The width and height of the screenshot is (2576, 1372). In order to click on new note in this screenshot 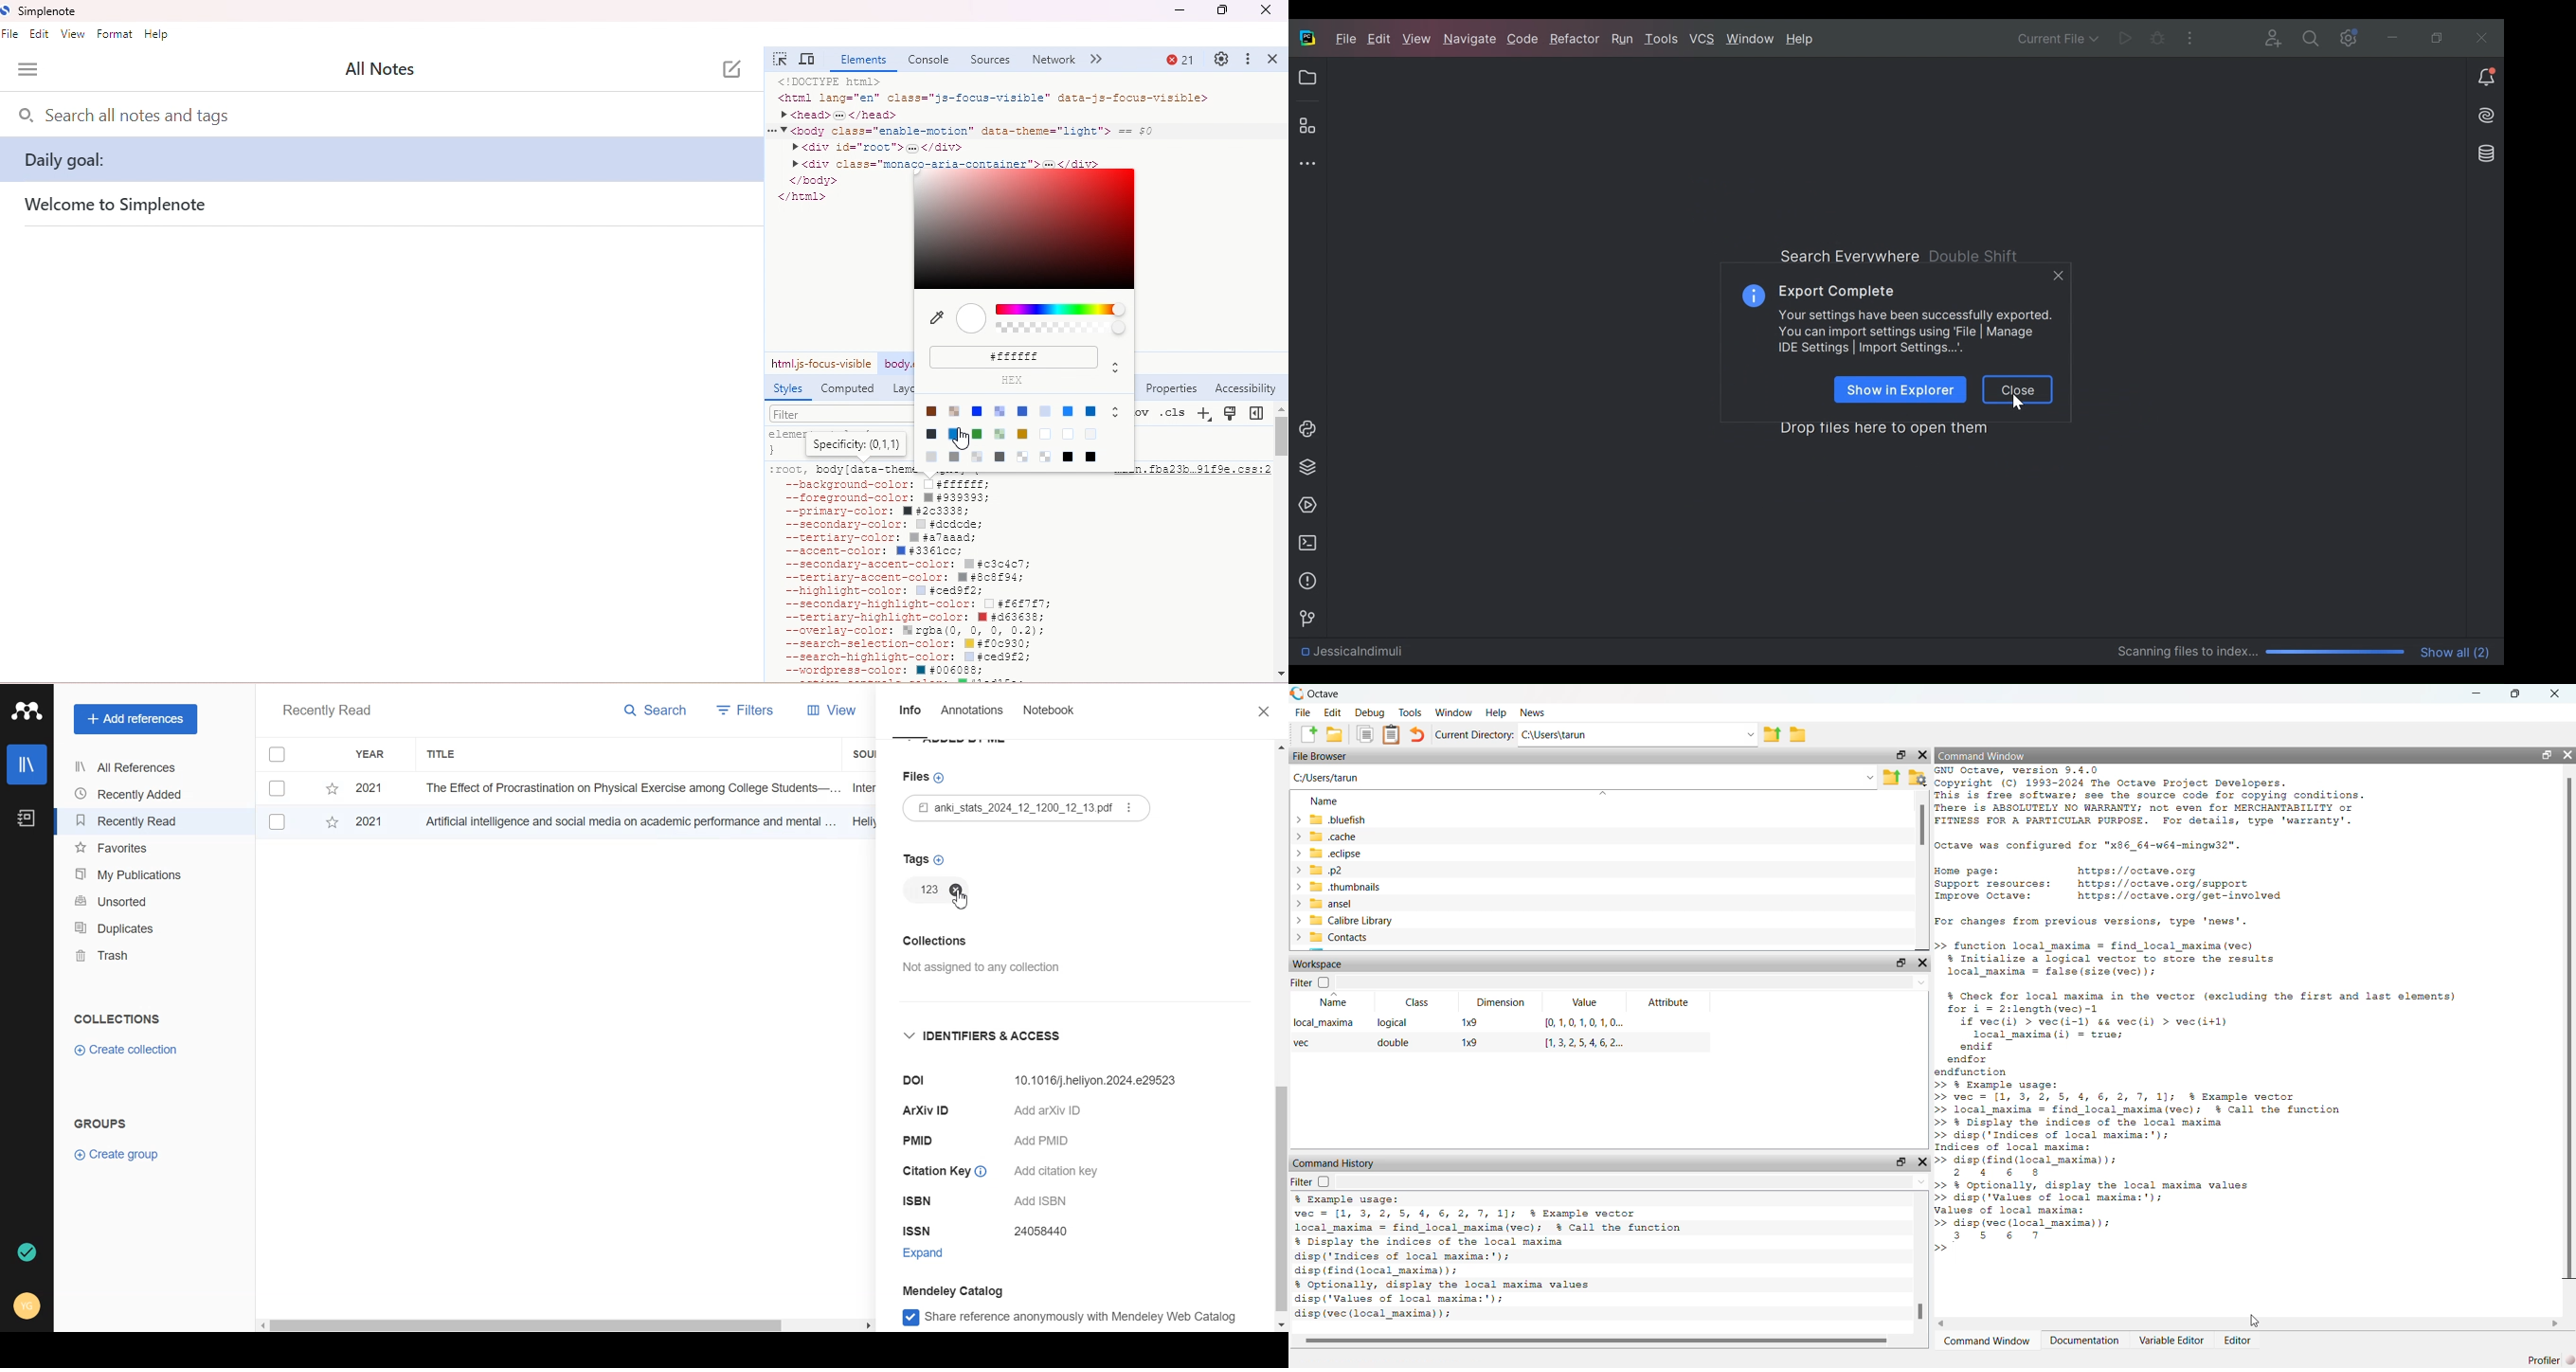, I will do `click(729, 71)`.